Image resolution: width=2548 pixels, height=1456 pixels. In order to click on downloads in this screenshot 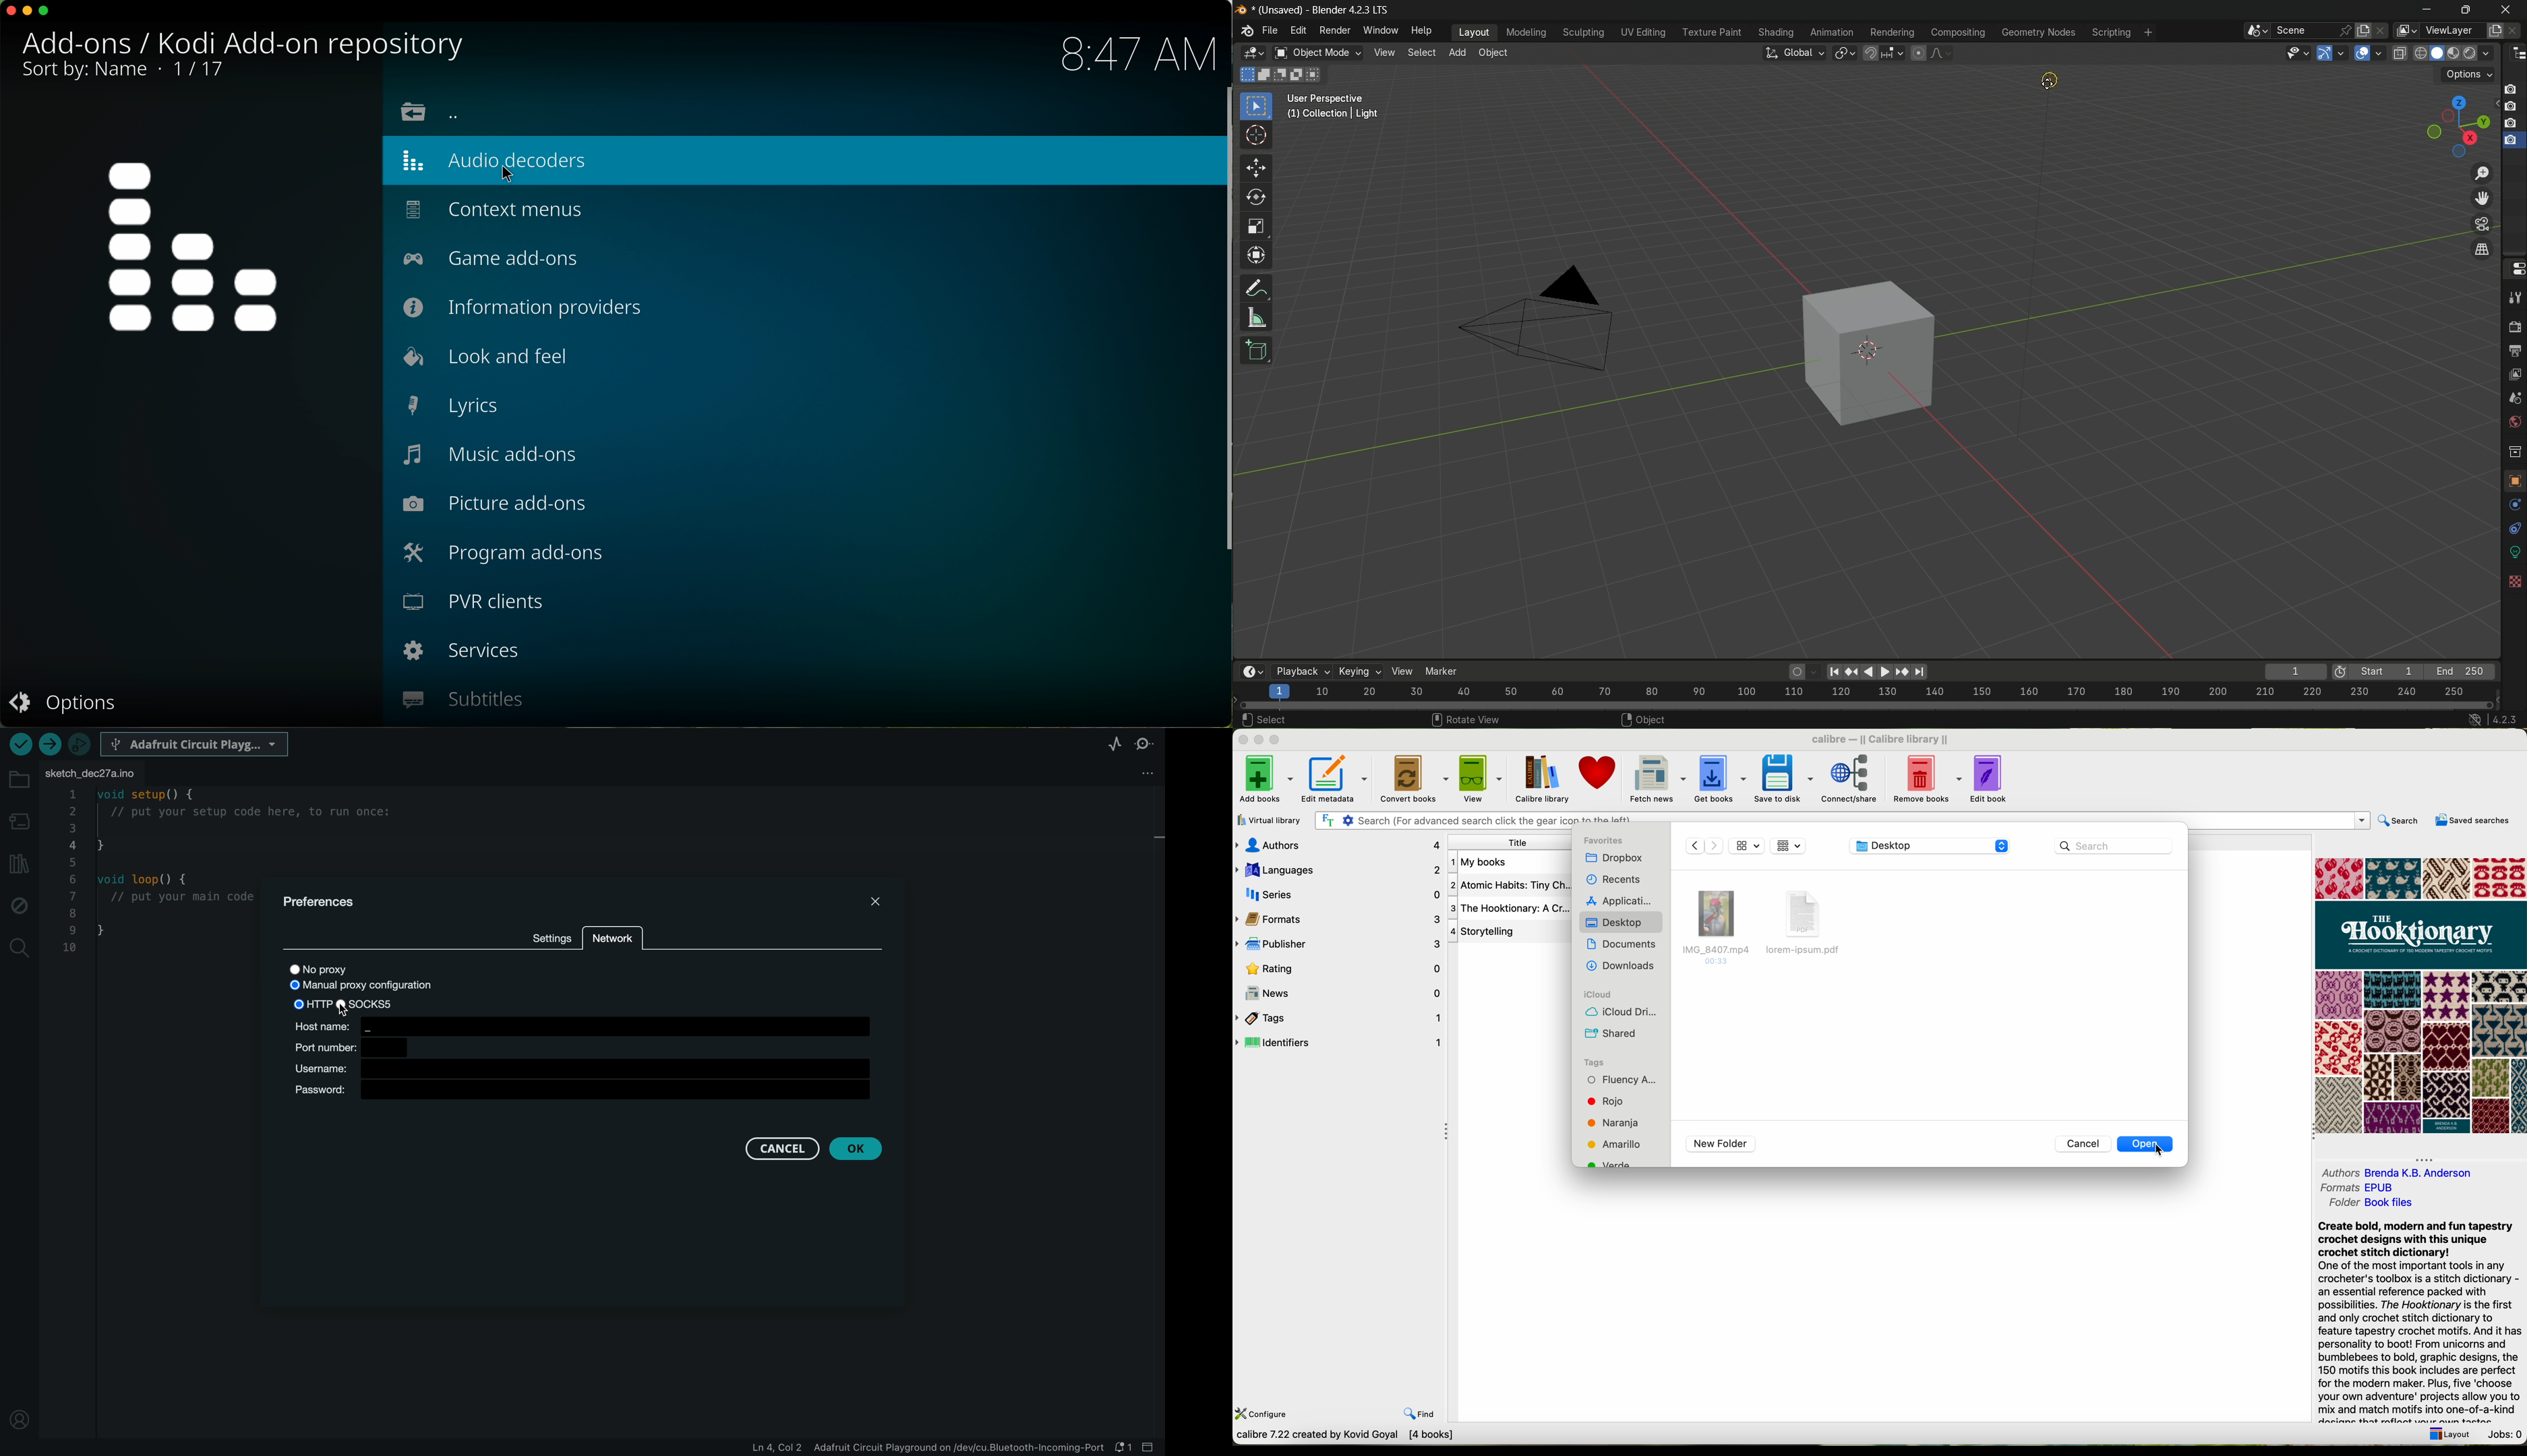, I will do `click(1620, 965)`.